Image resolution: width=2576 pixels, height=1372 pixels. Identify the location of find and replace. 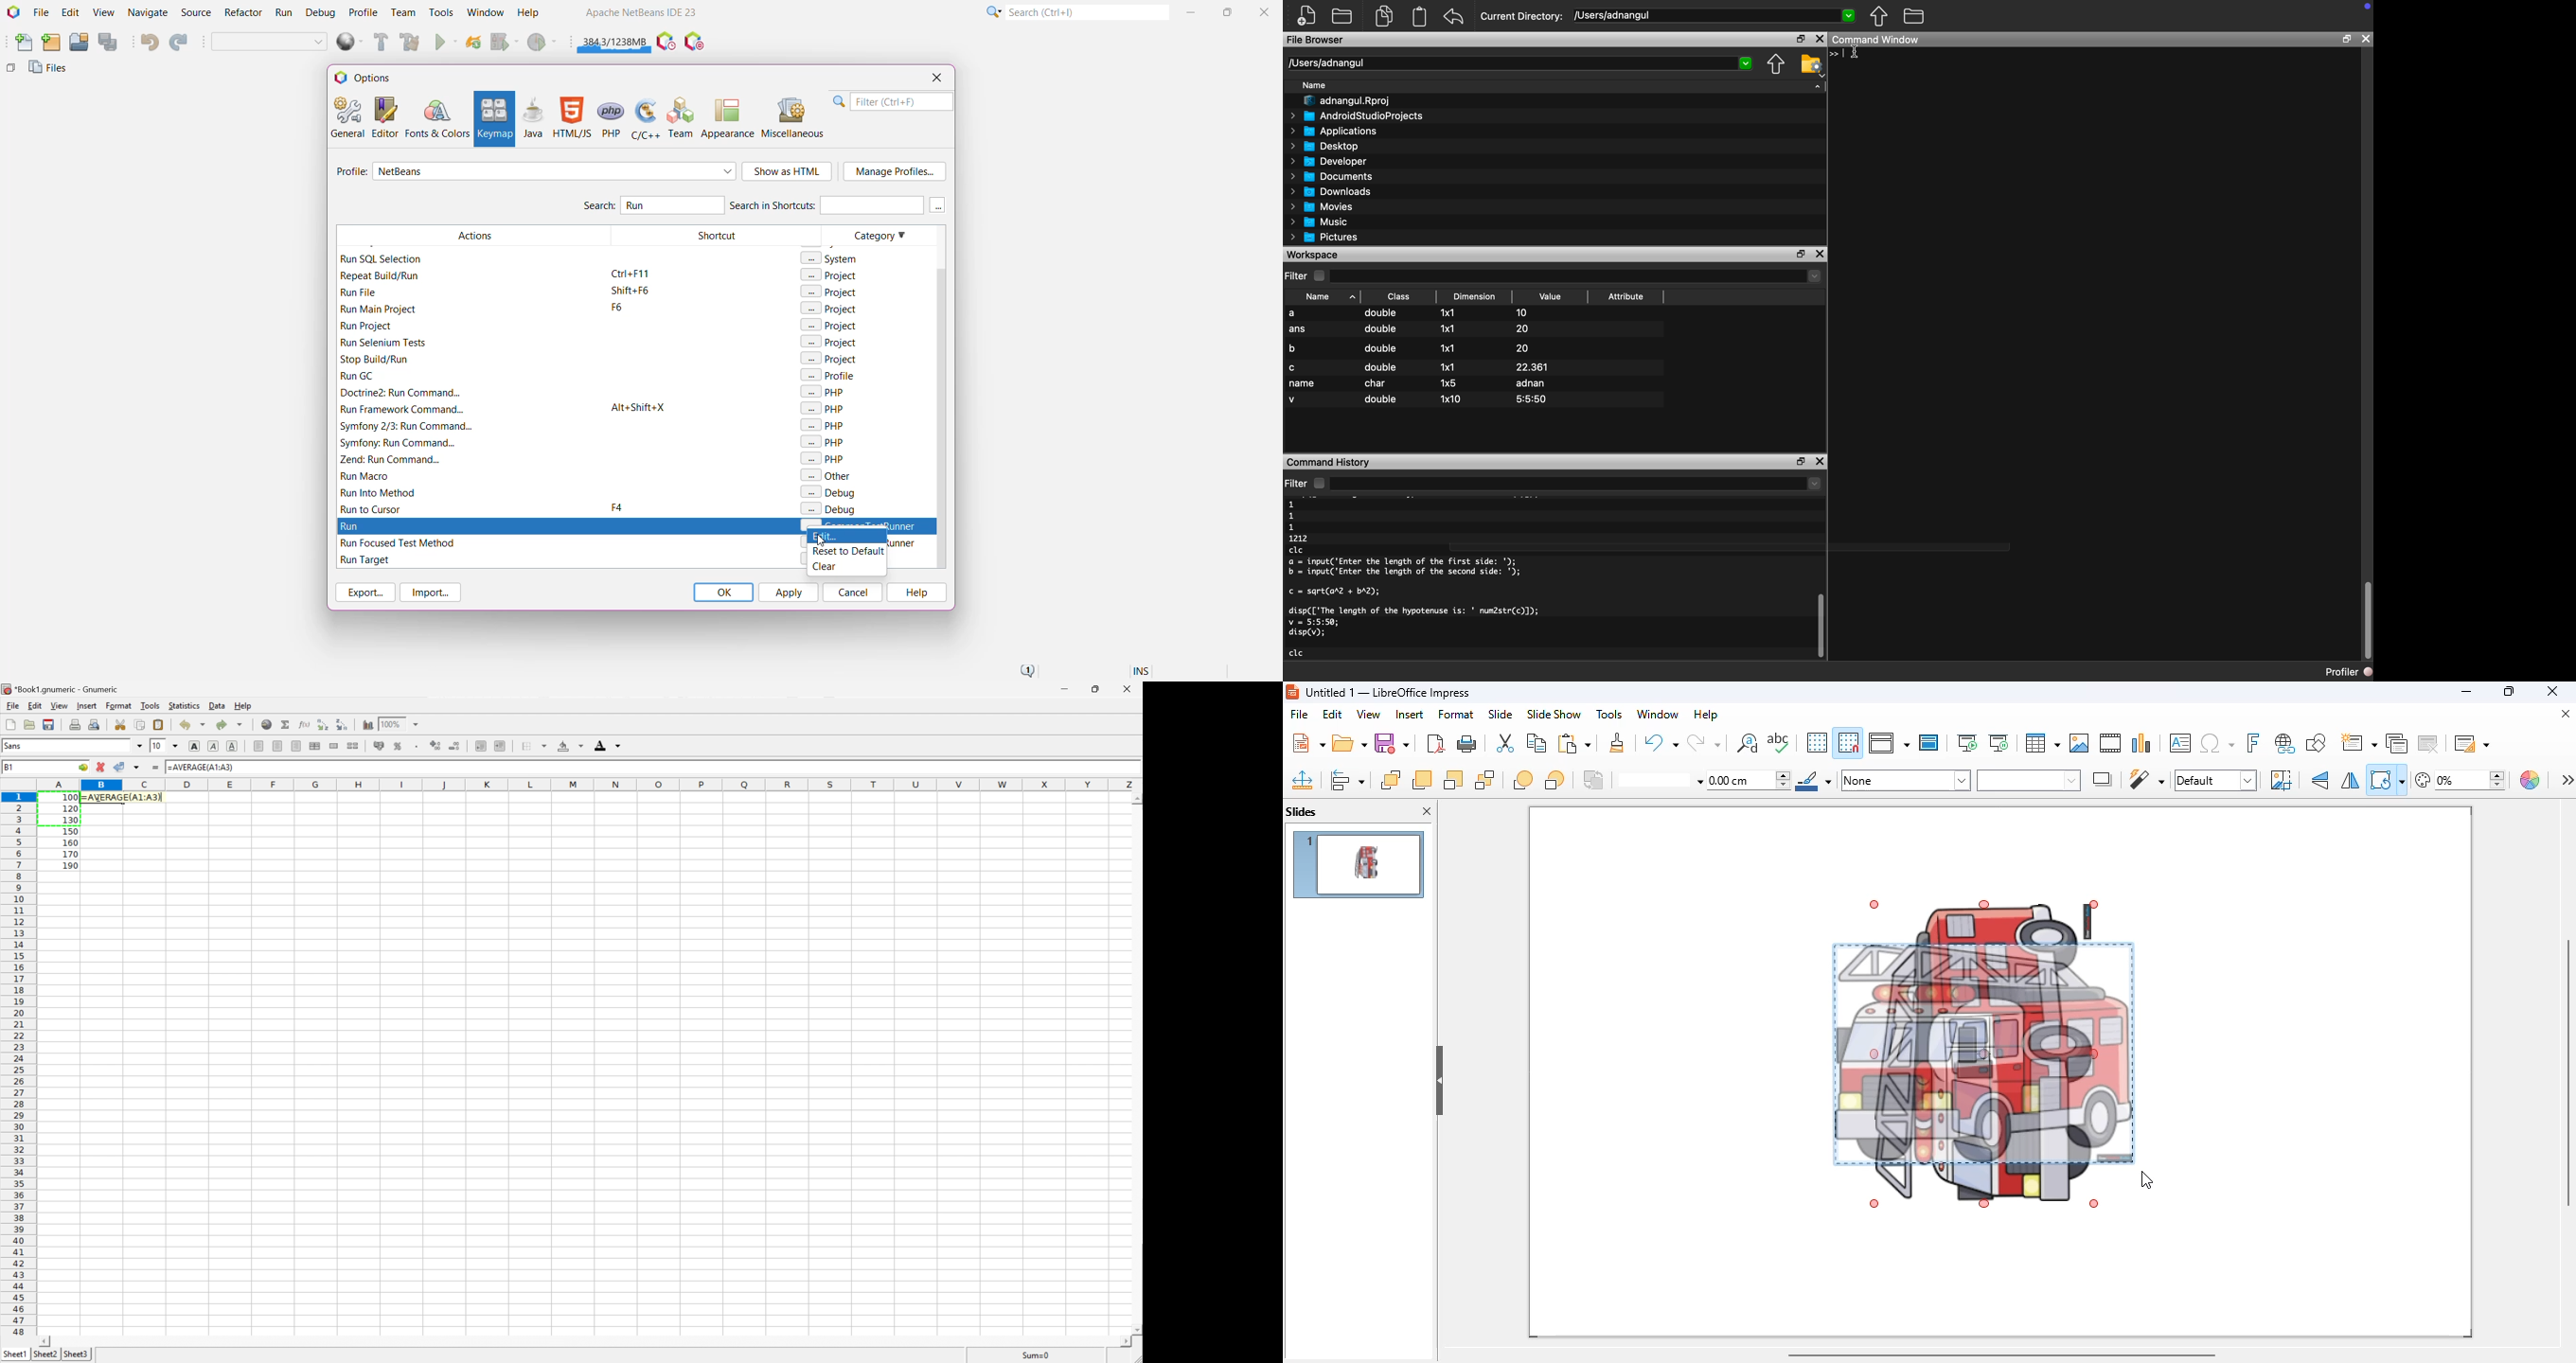
(1747, 742).